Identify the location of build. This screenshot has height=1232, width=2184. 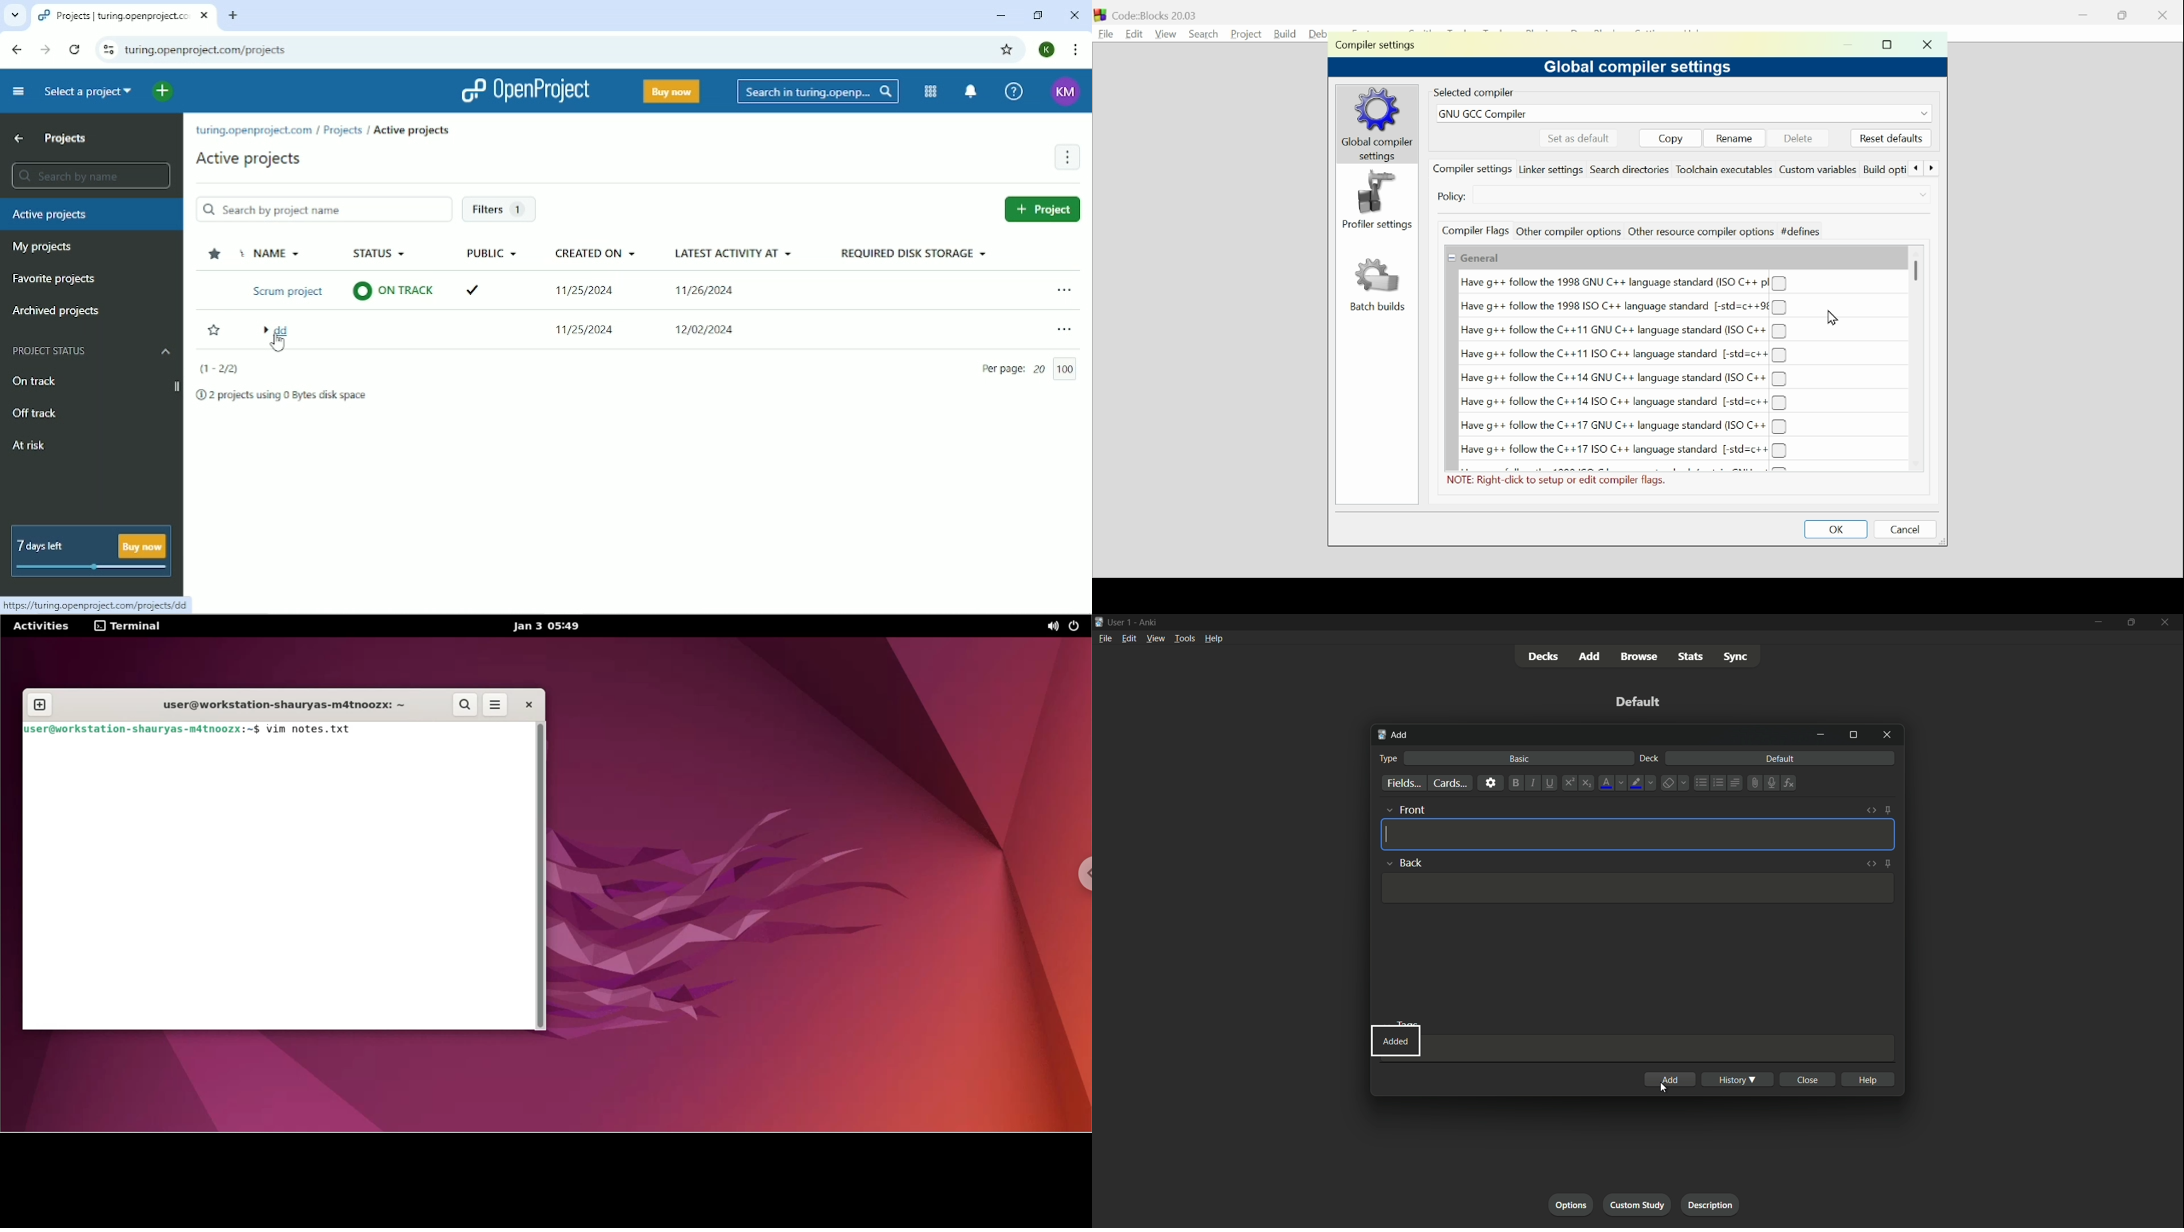
(1283, 33).